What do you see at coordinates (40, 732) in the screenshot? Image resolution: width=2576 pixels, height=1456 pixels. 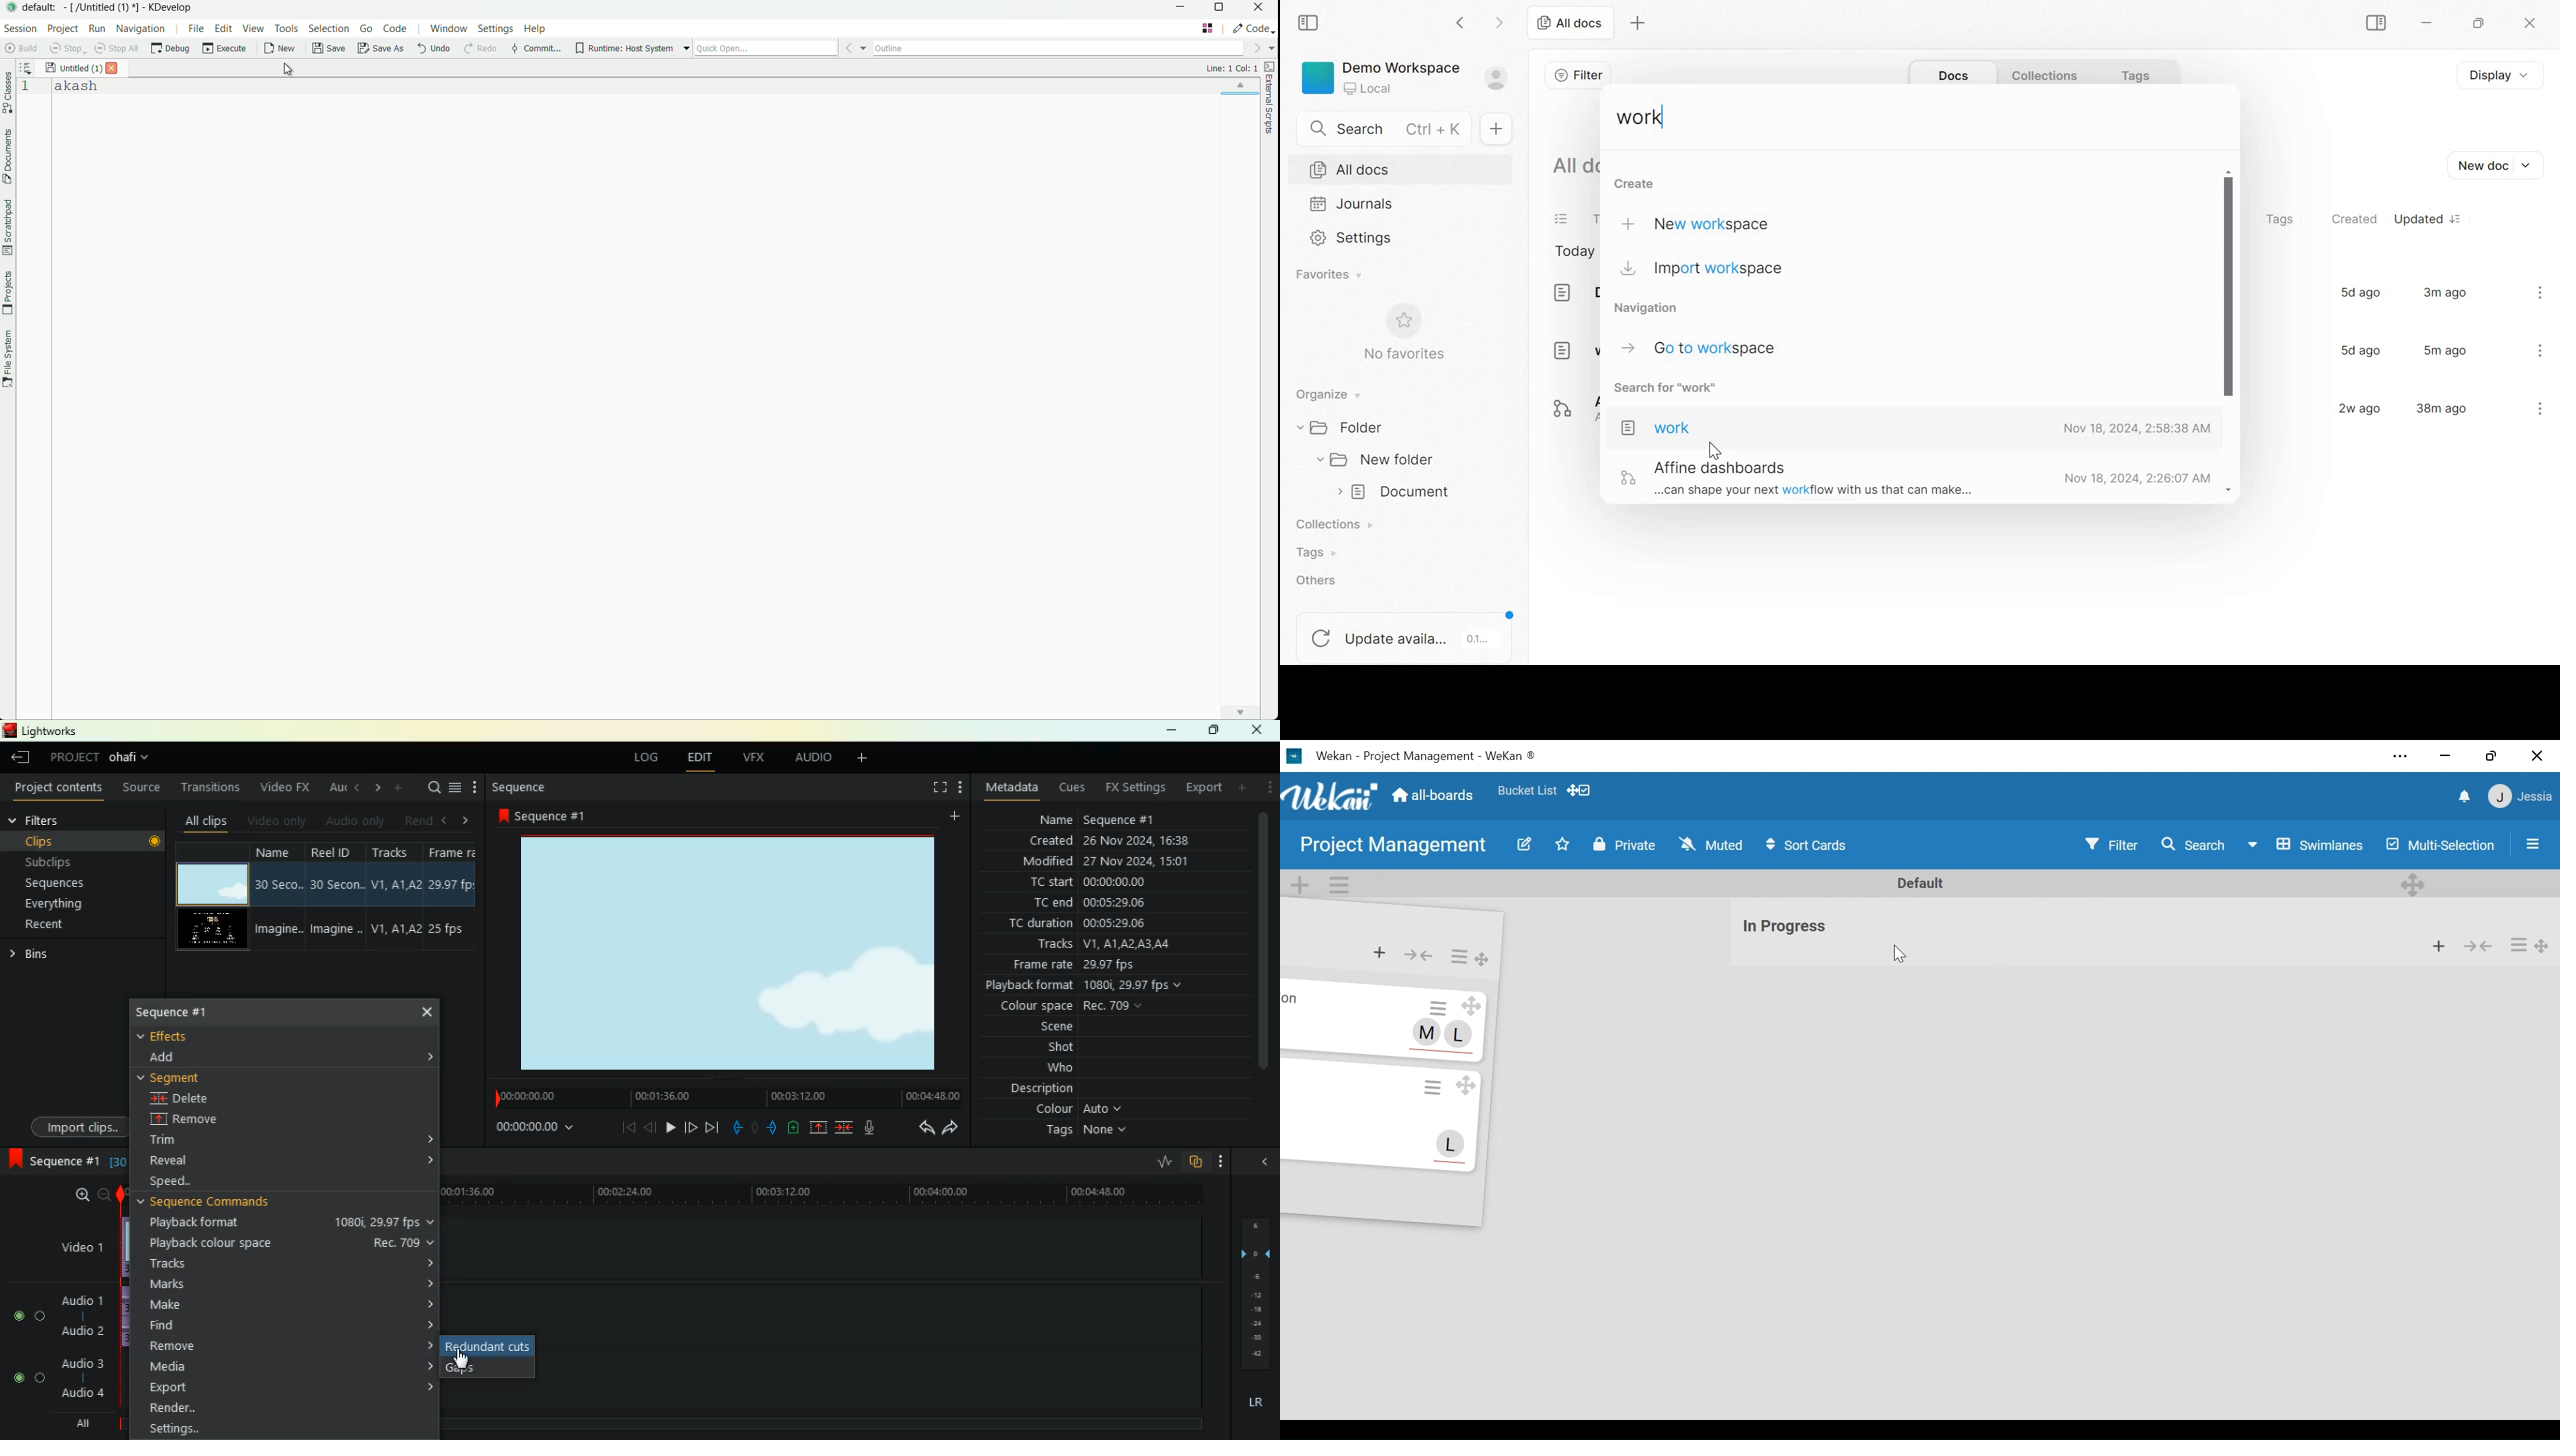 I see `lightworks` at bounding box center [40, 732].